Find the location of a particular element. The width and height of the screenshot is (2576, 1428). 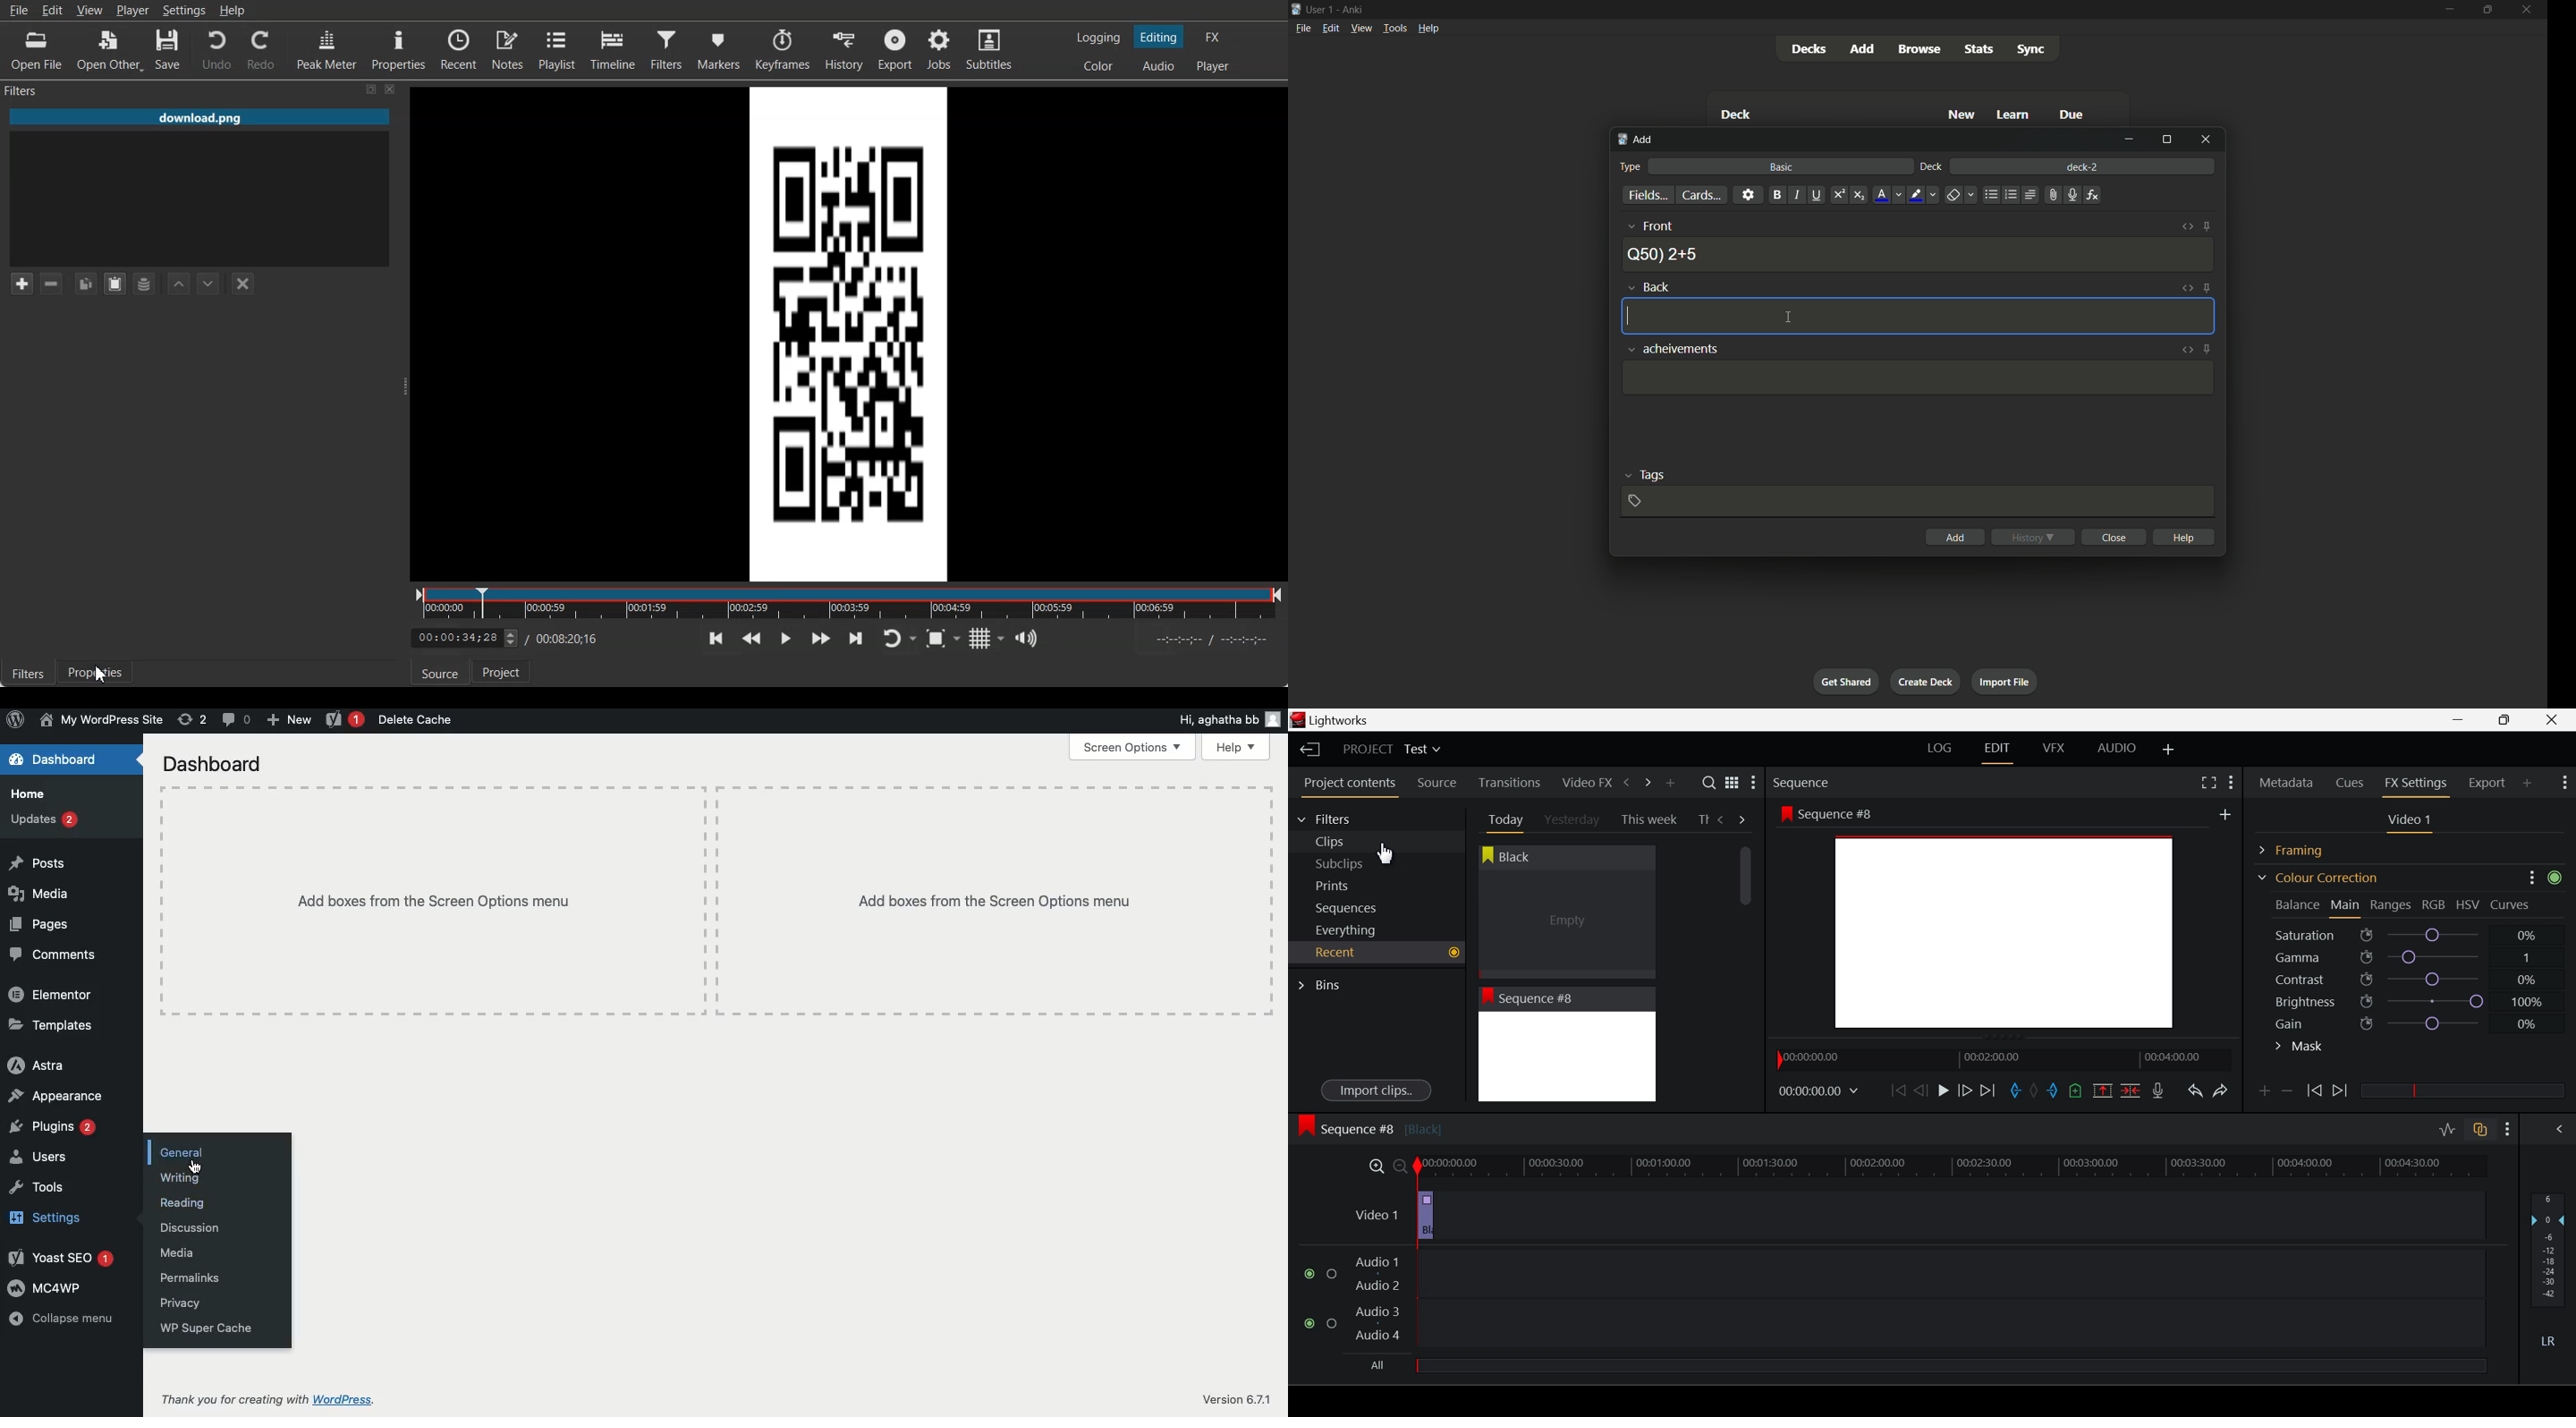

remove formatting is located at coordinates (1962, 194).